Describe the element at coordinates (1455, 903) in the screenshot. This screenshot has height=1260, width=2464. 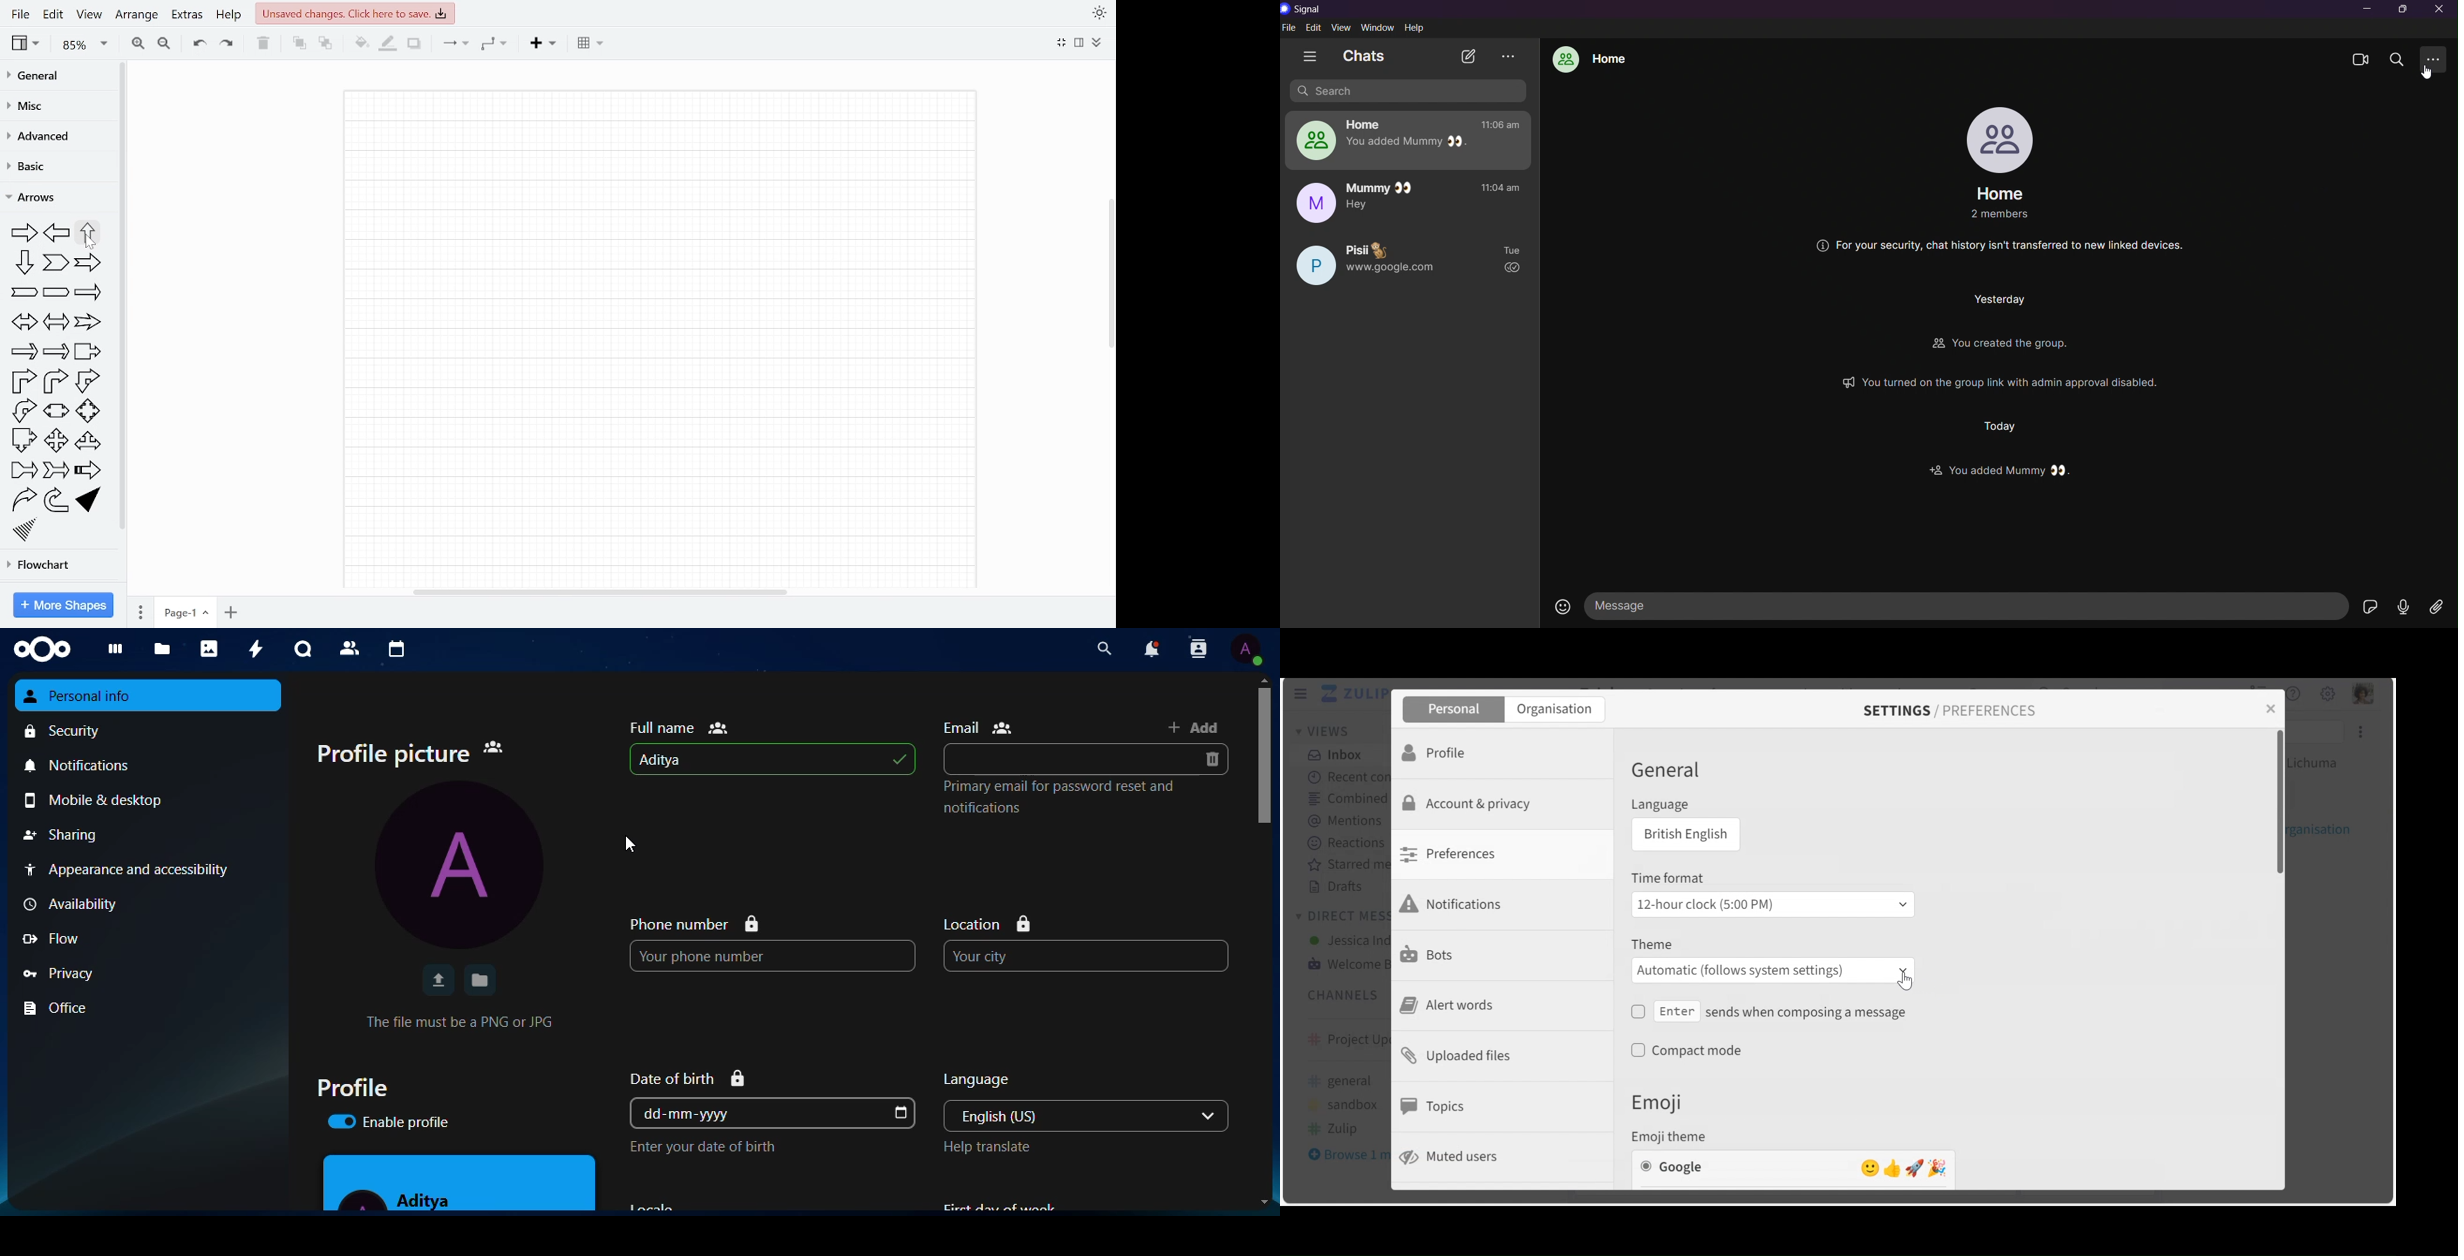
I see `Notifications` at that location.